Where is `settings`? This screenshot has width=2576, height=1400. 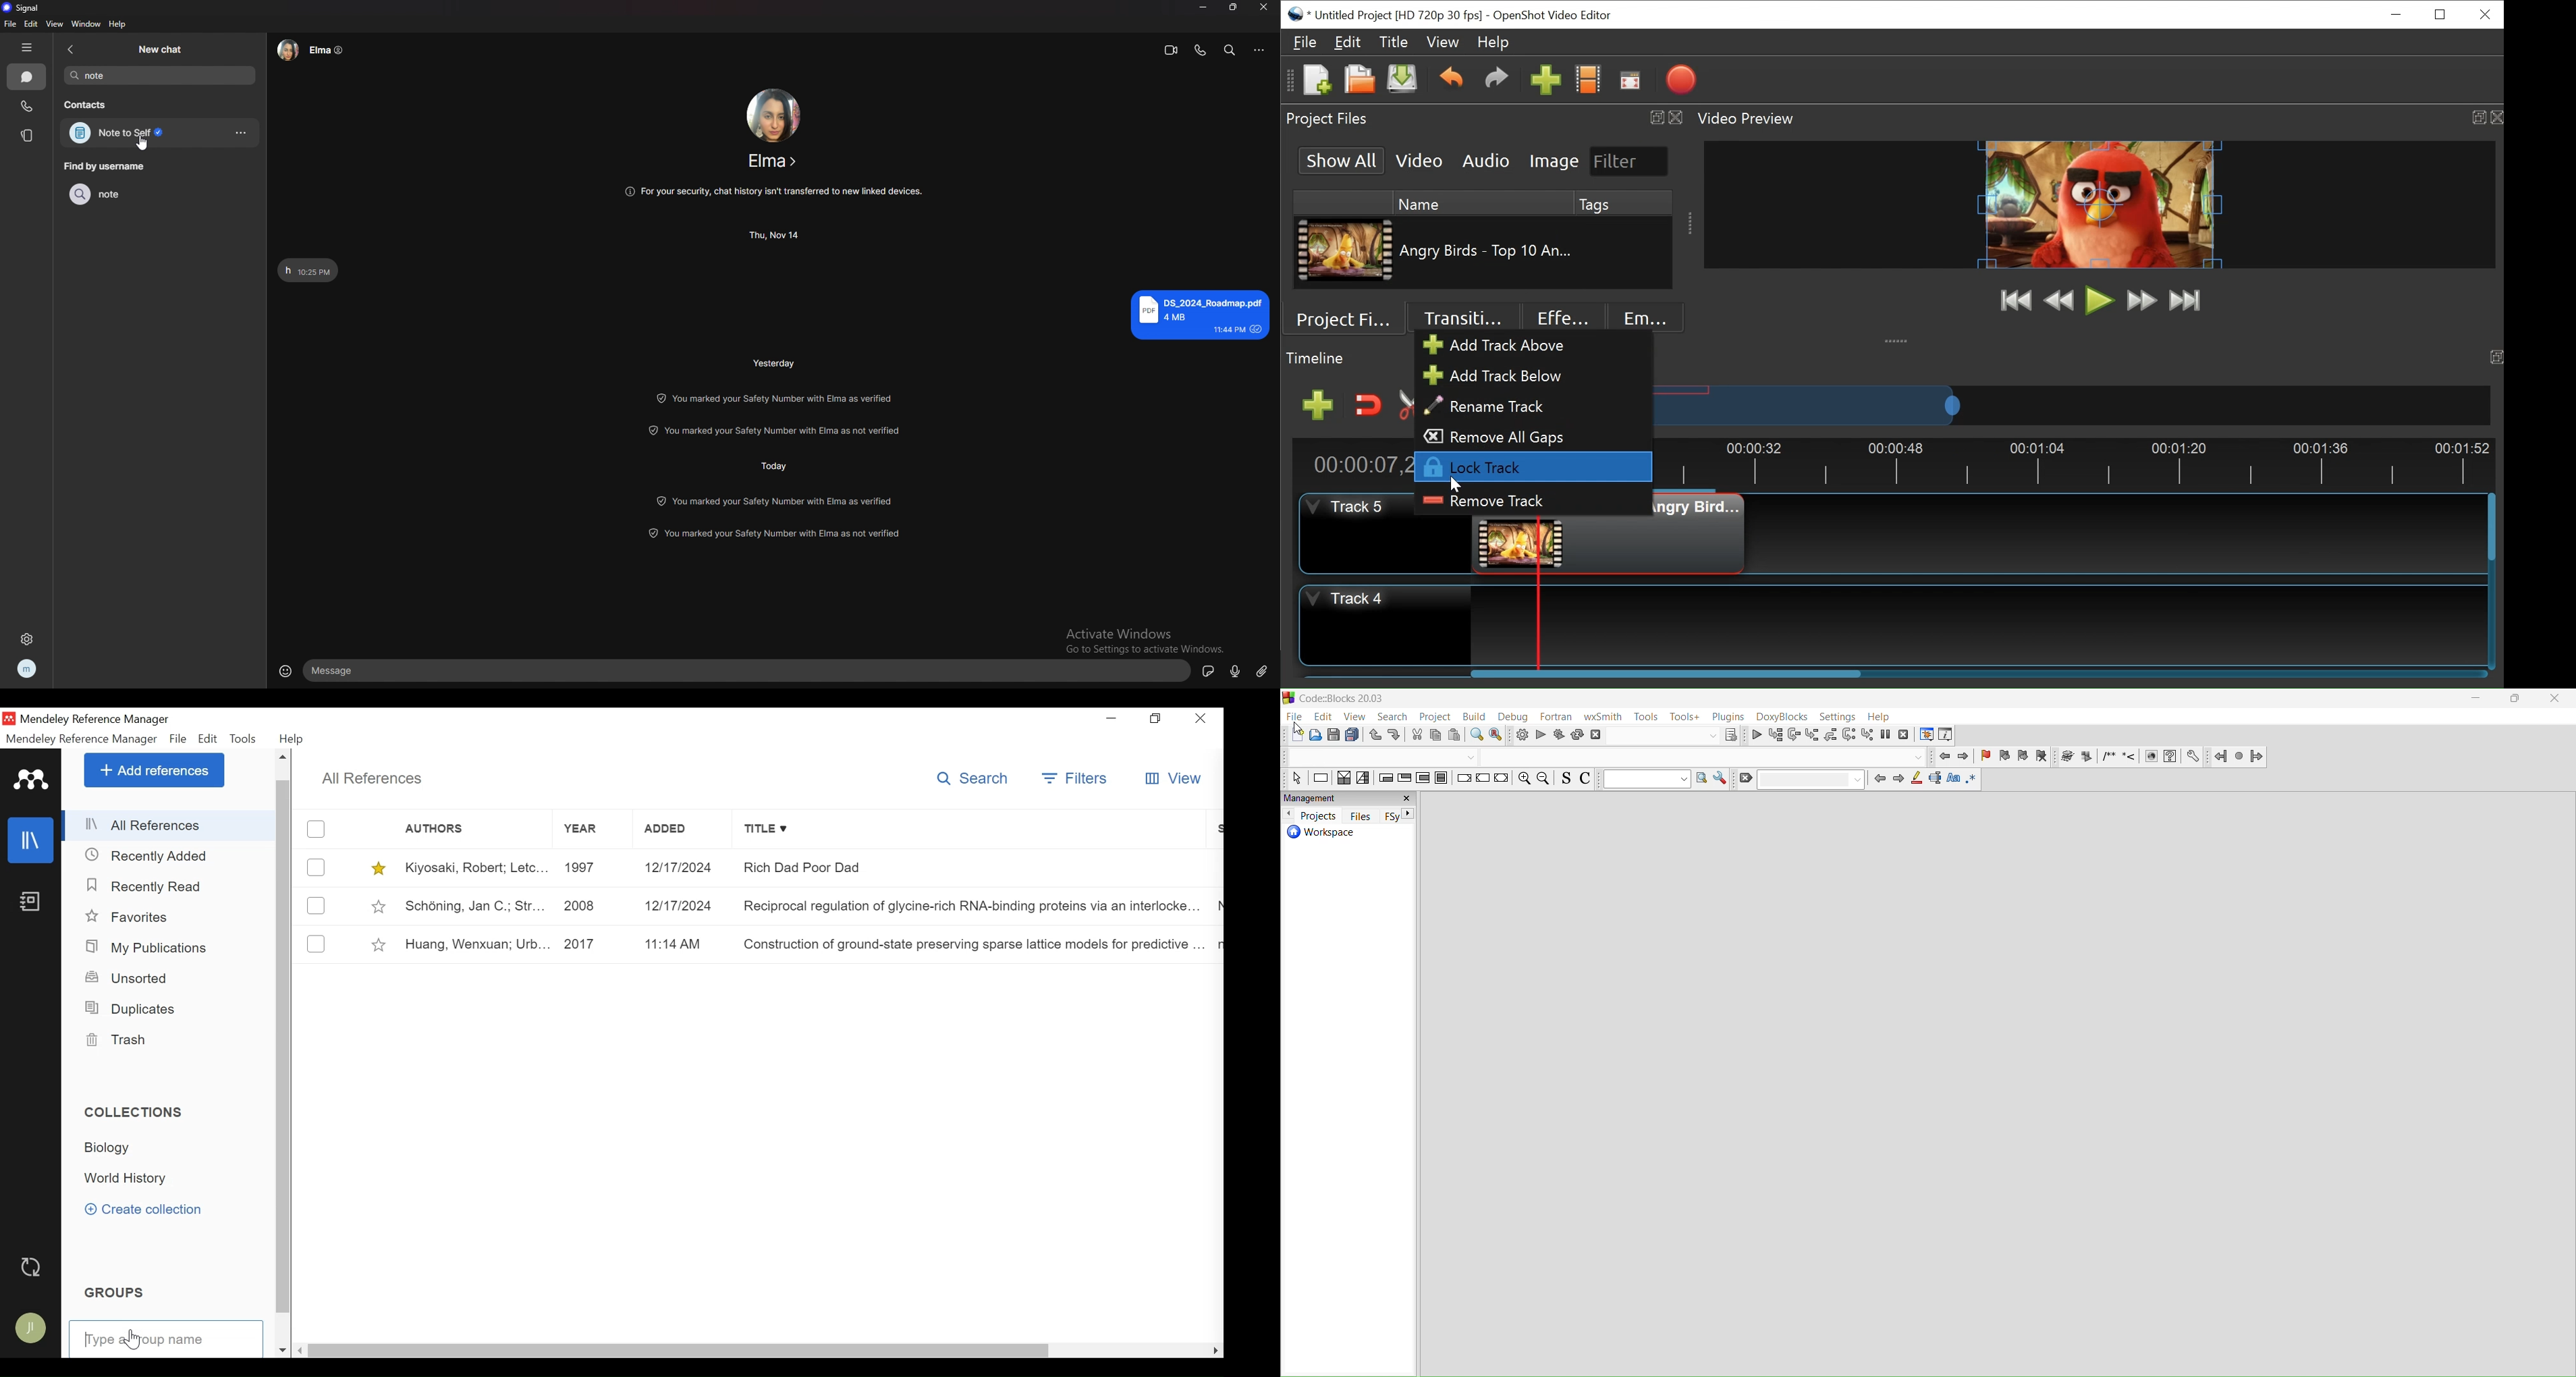 settings is located at coordinates (1840, 718).